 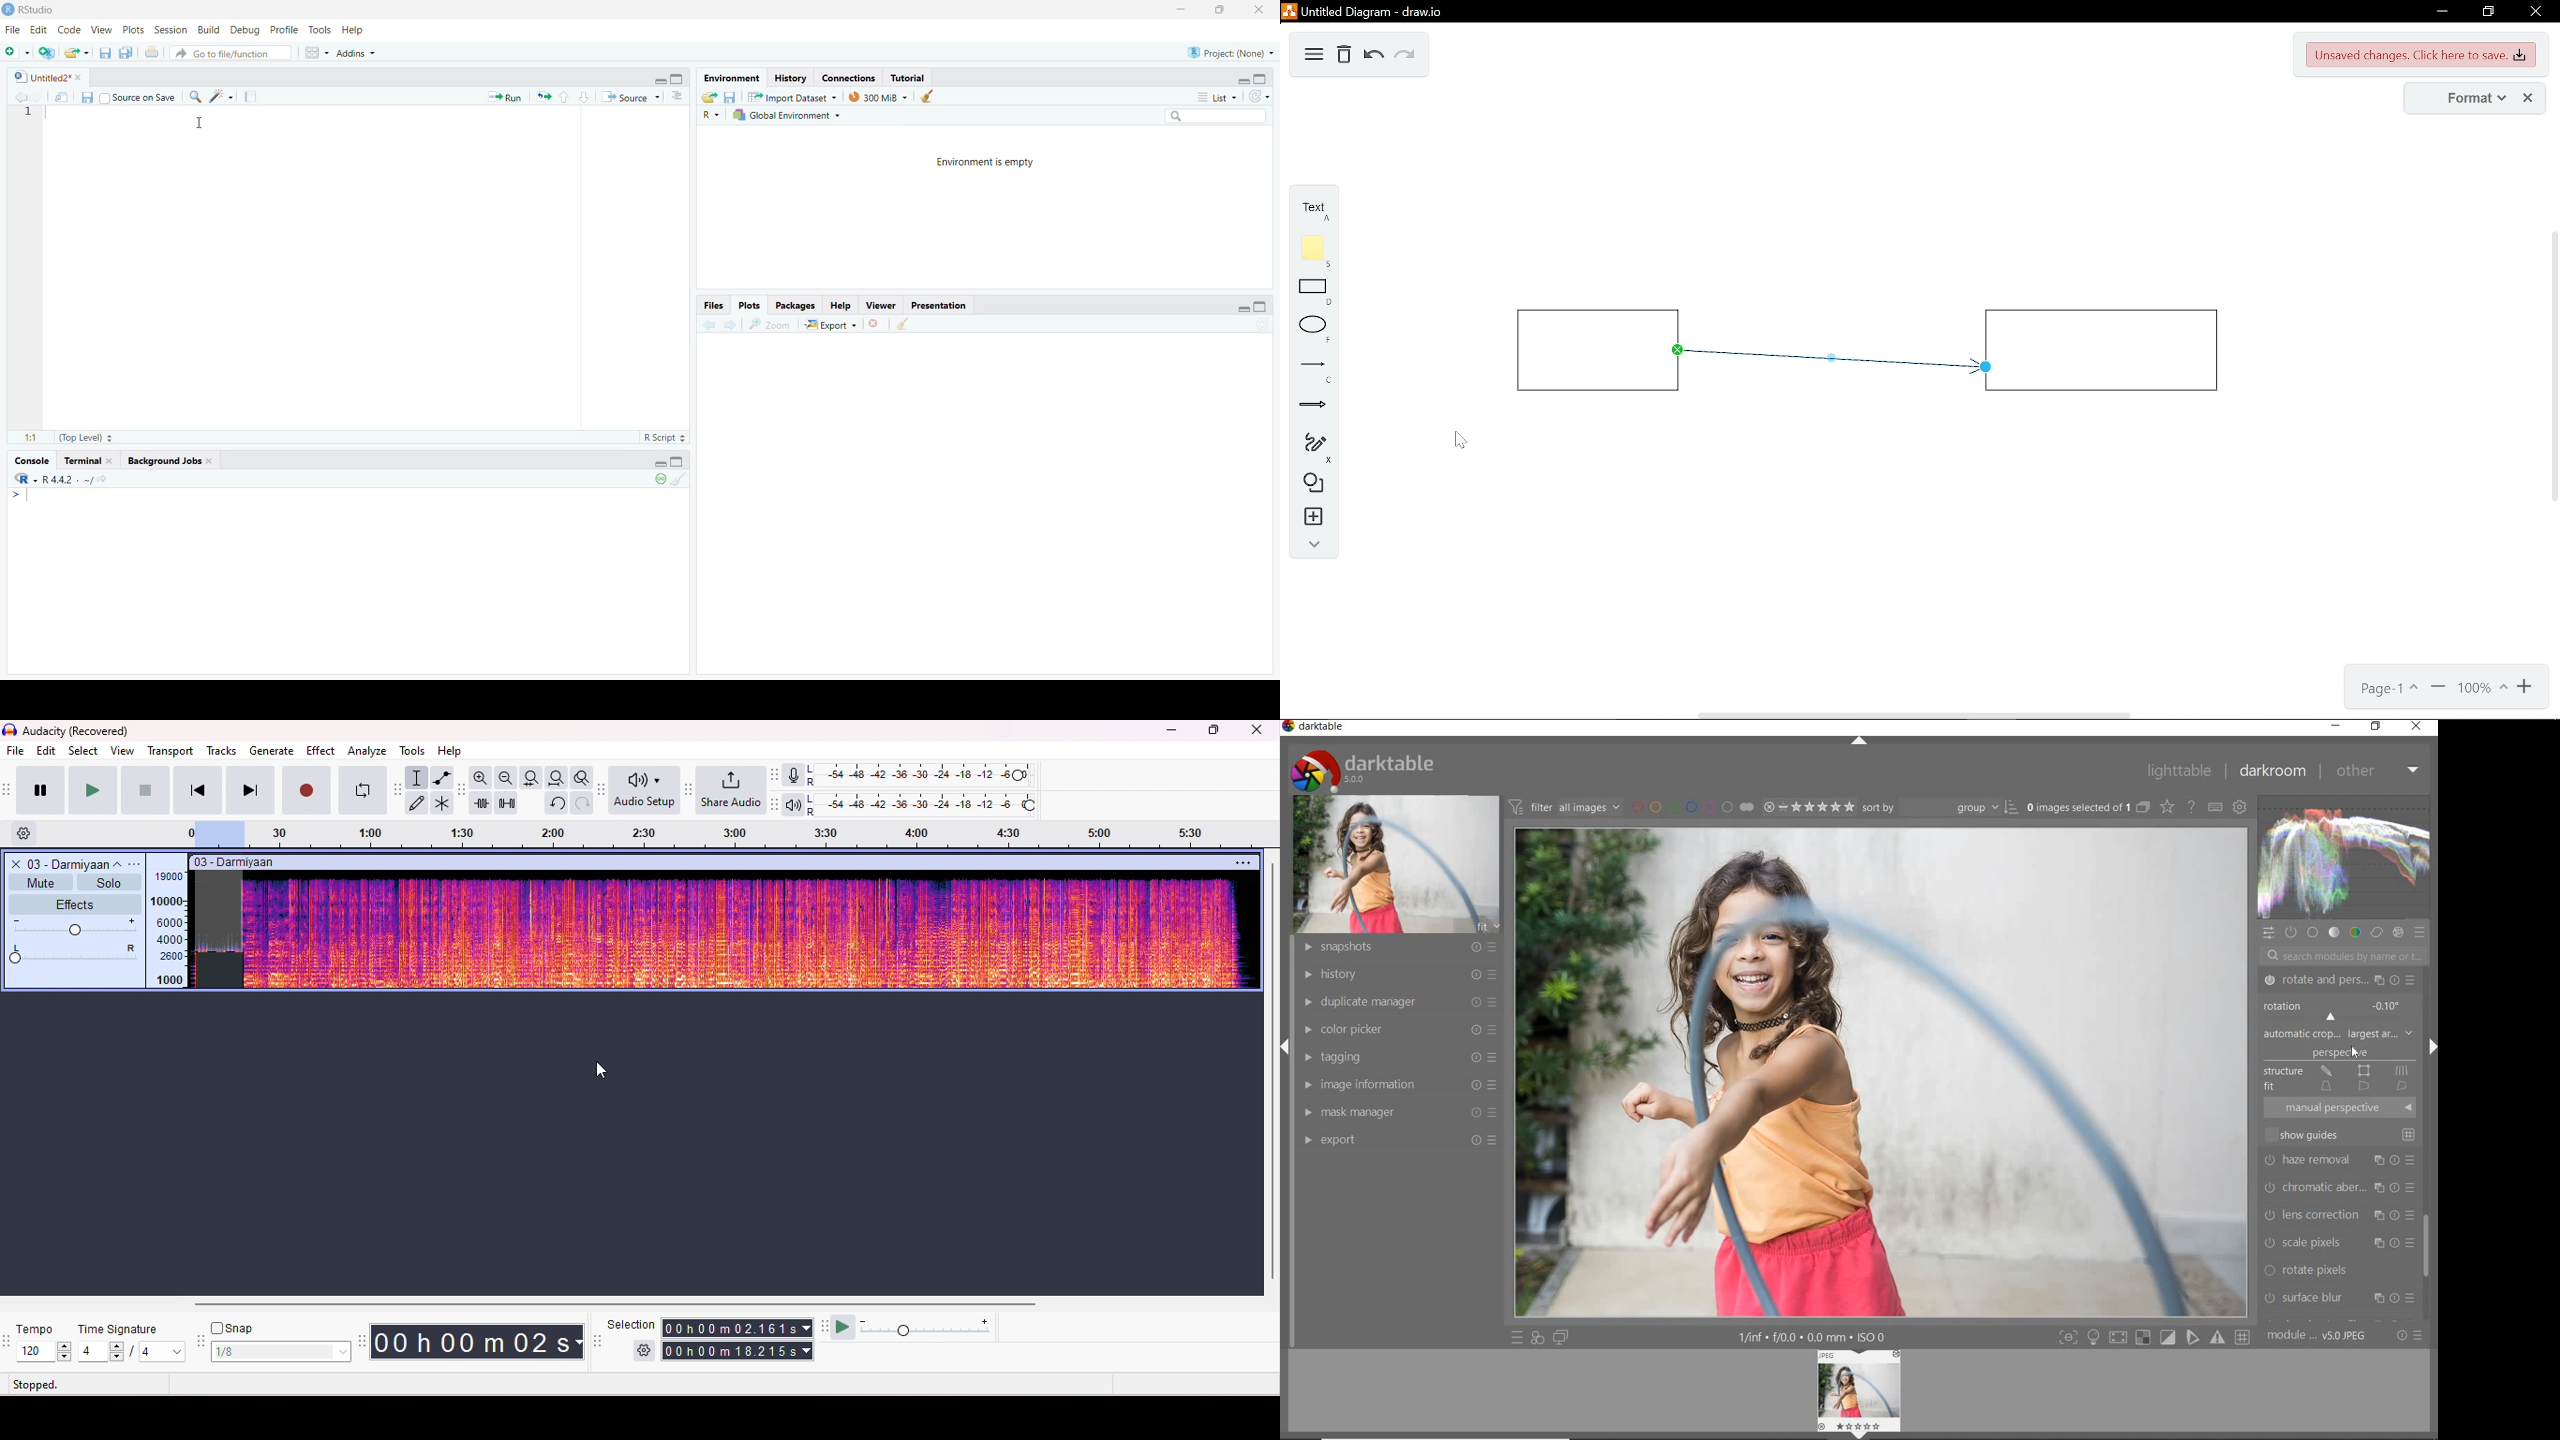 What do you see at coordinates (1183, 11) in the screenshot?
I see `minimize` at bounding box center [1183, 11].